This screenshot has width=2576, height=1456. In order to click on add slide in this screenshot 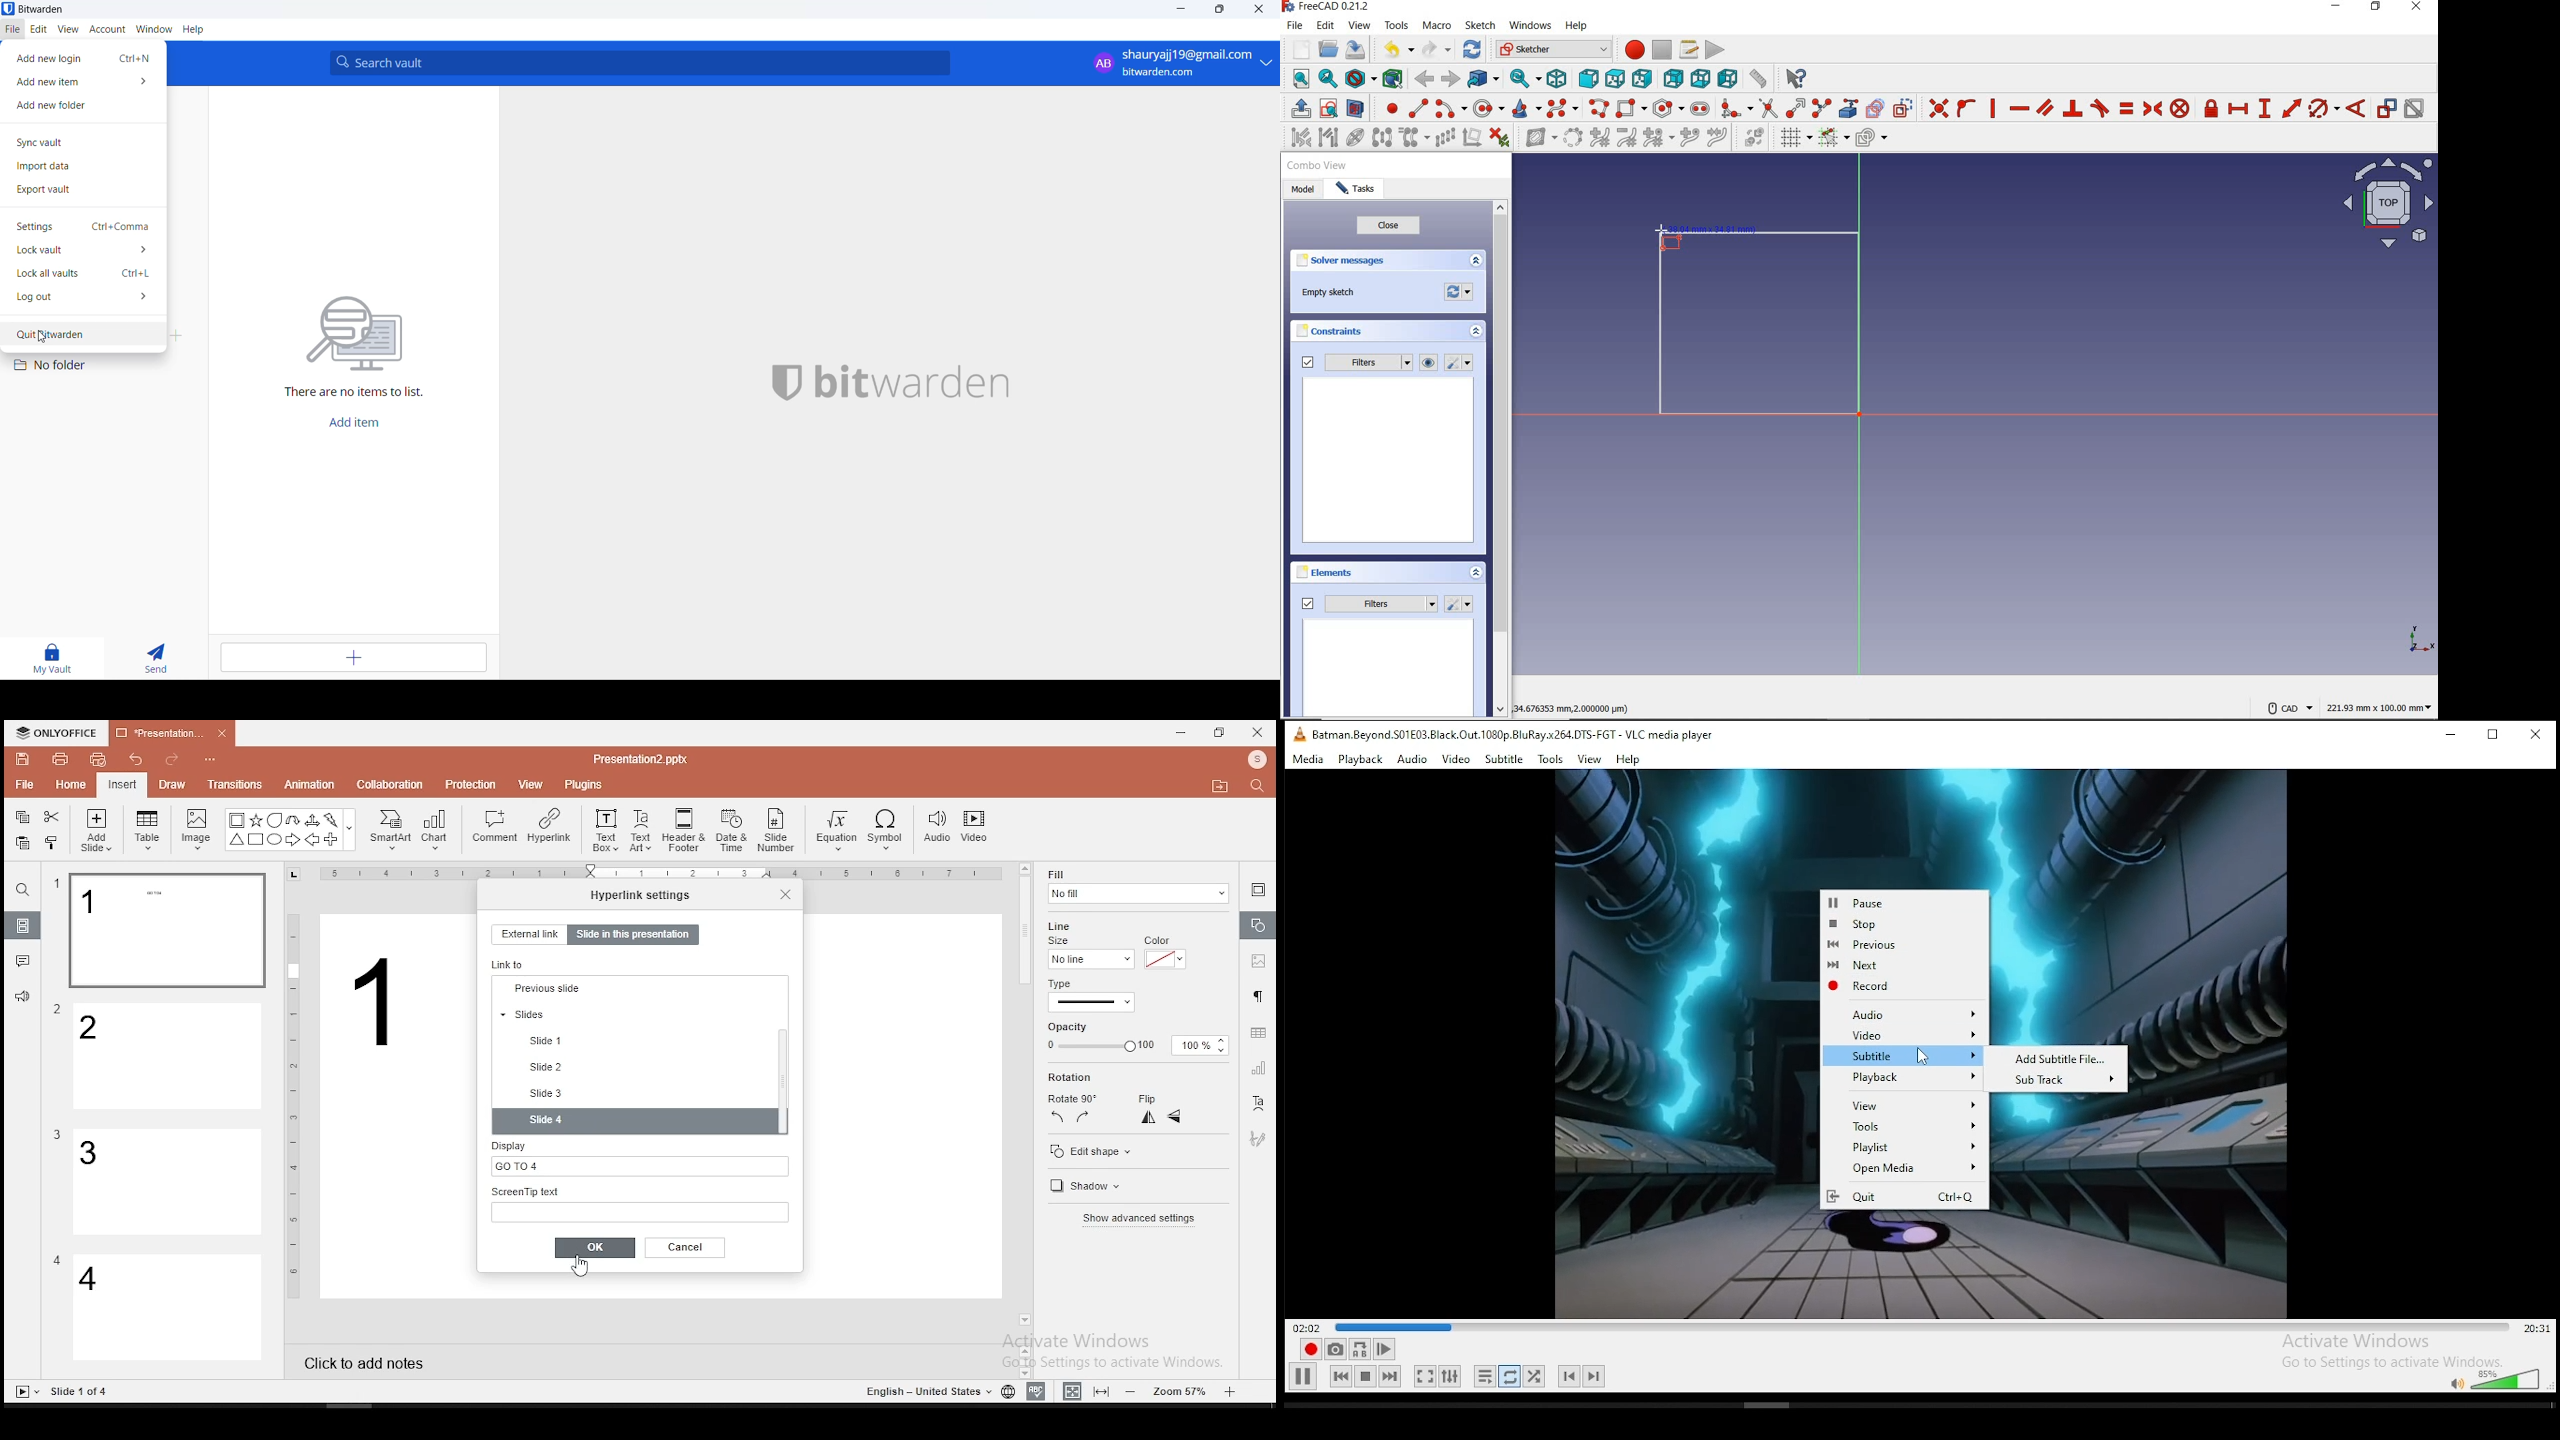, I will do `click(96, 830)`.